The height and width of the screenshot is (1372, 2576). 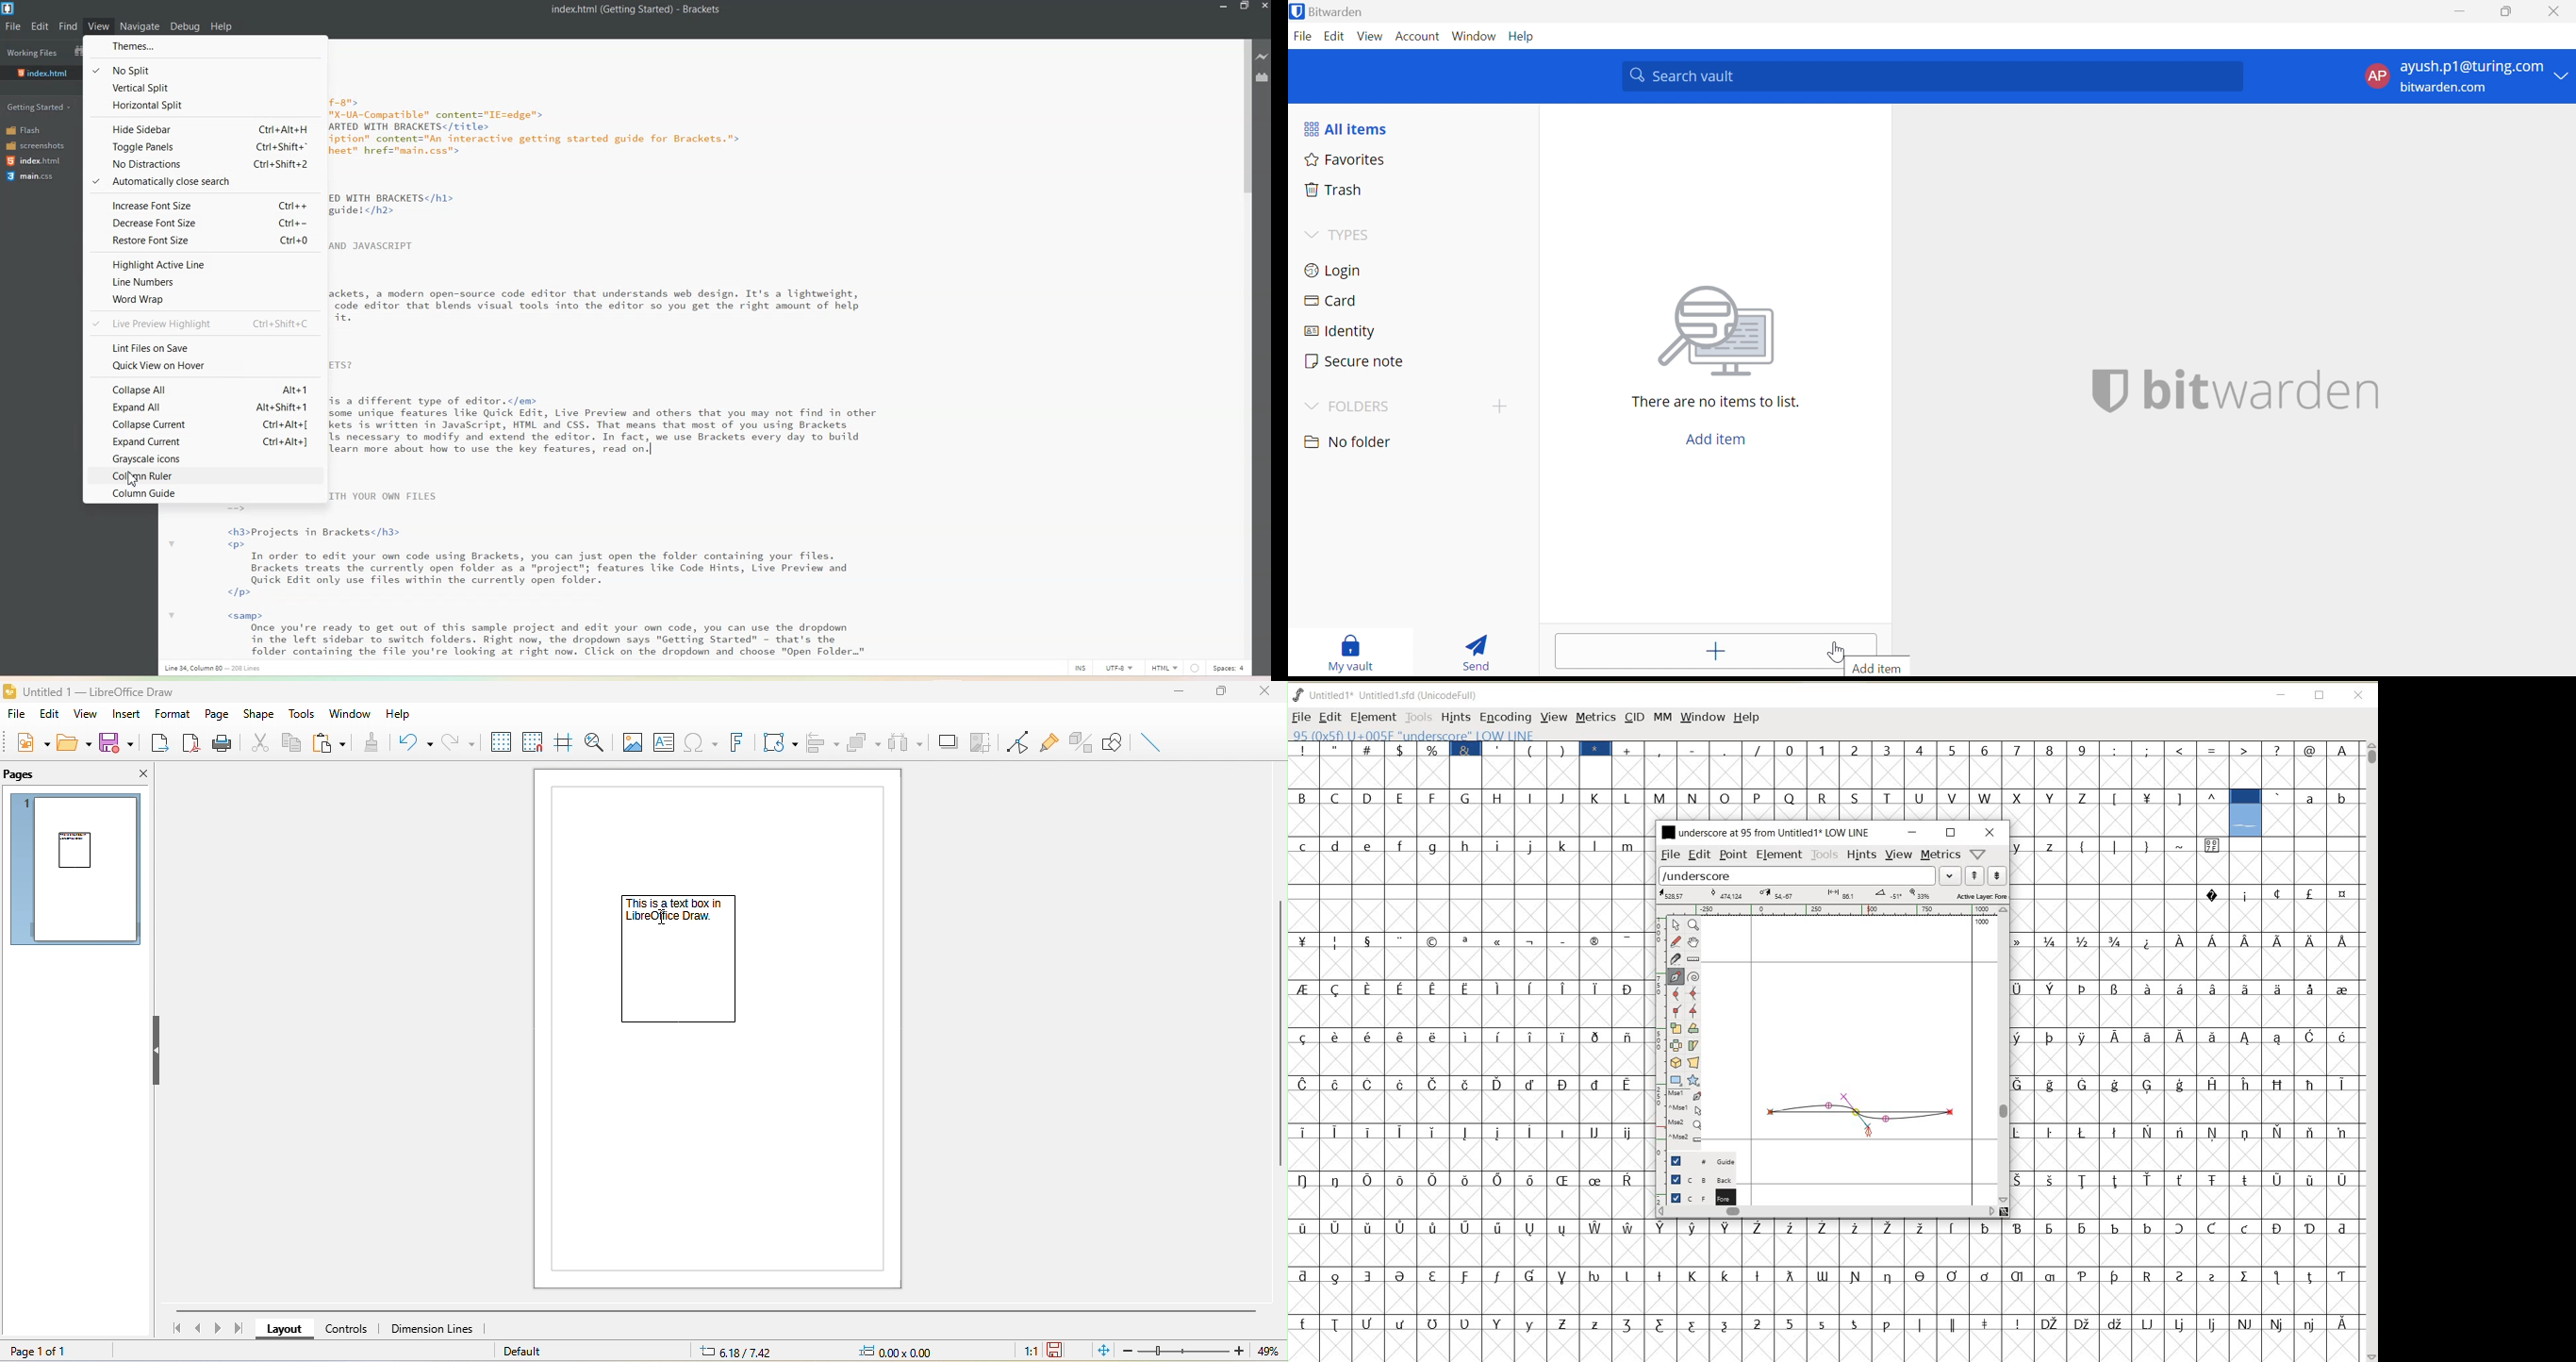 I want to click on page 1 of 1, so click(x=52, y=1353).